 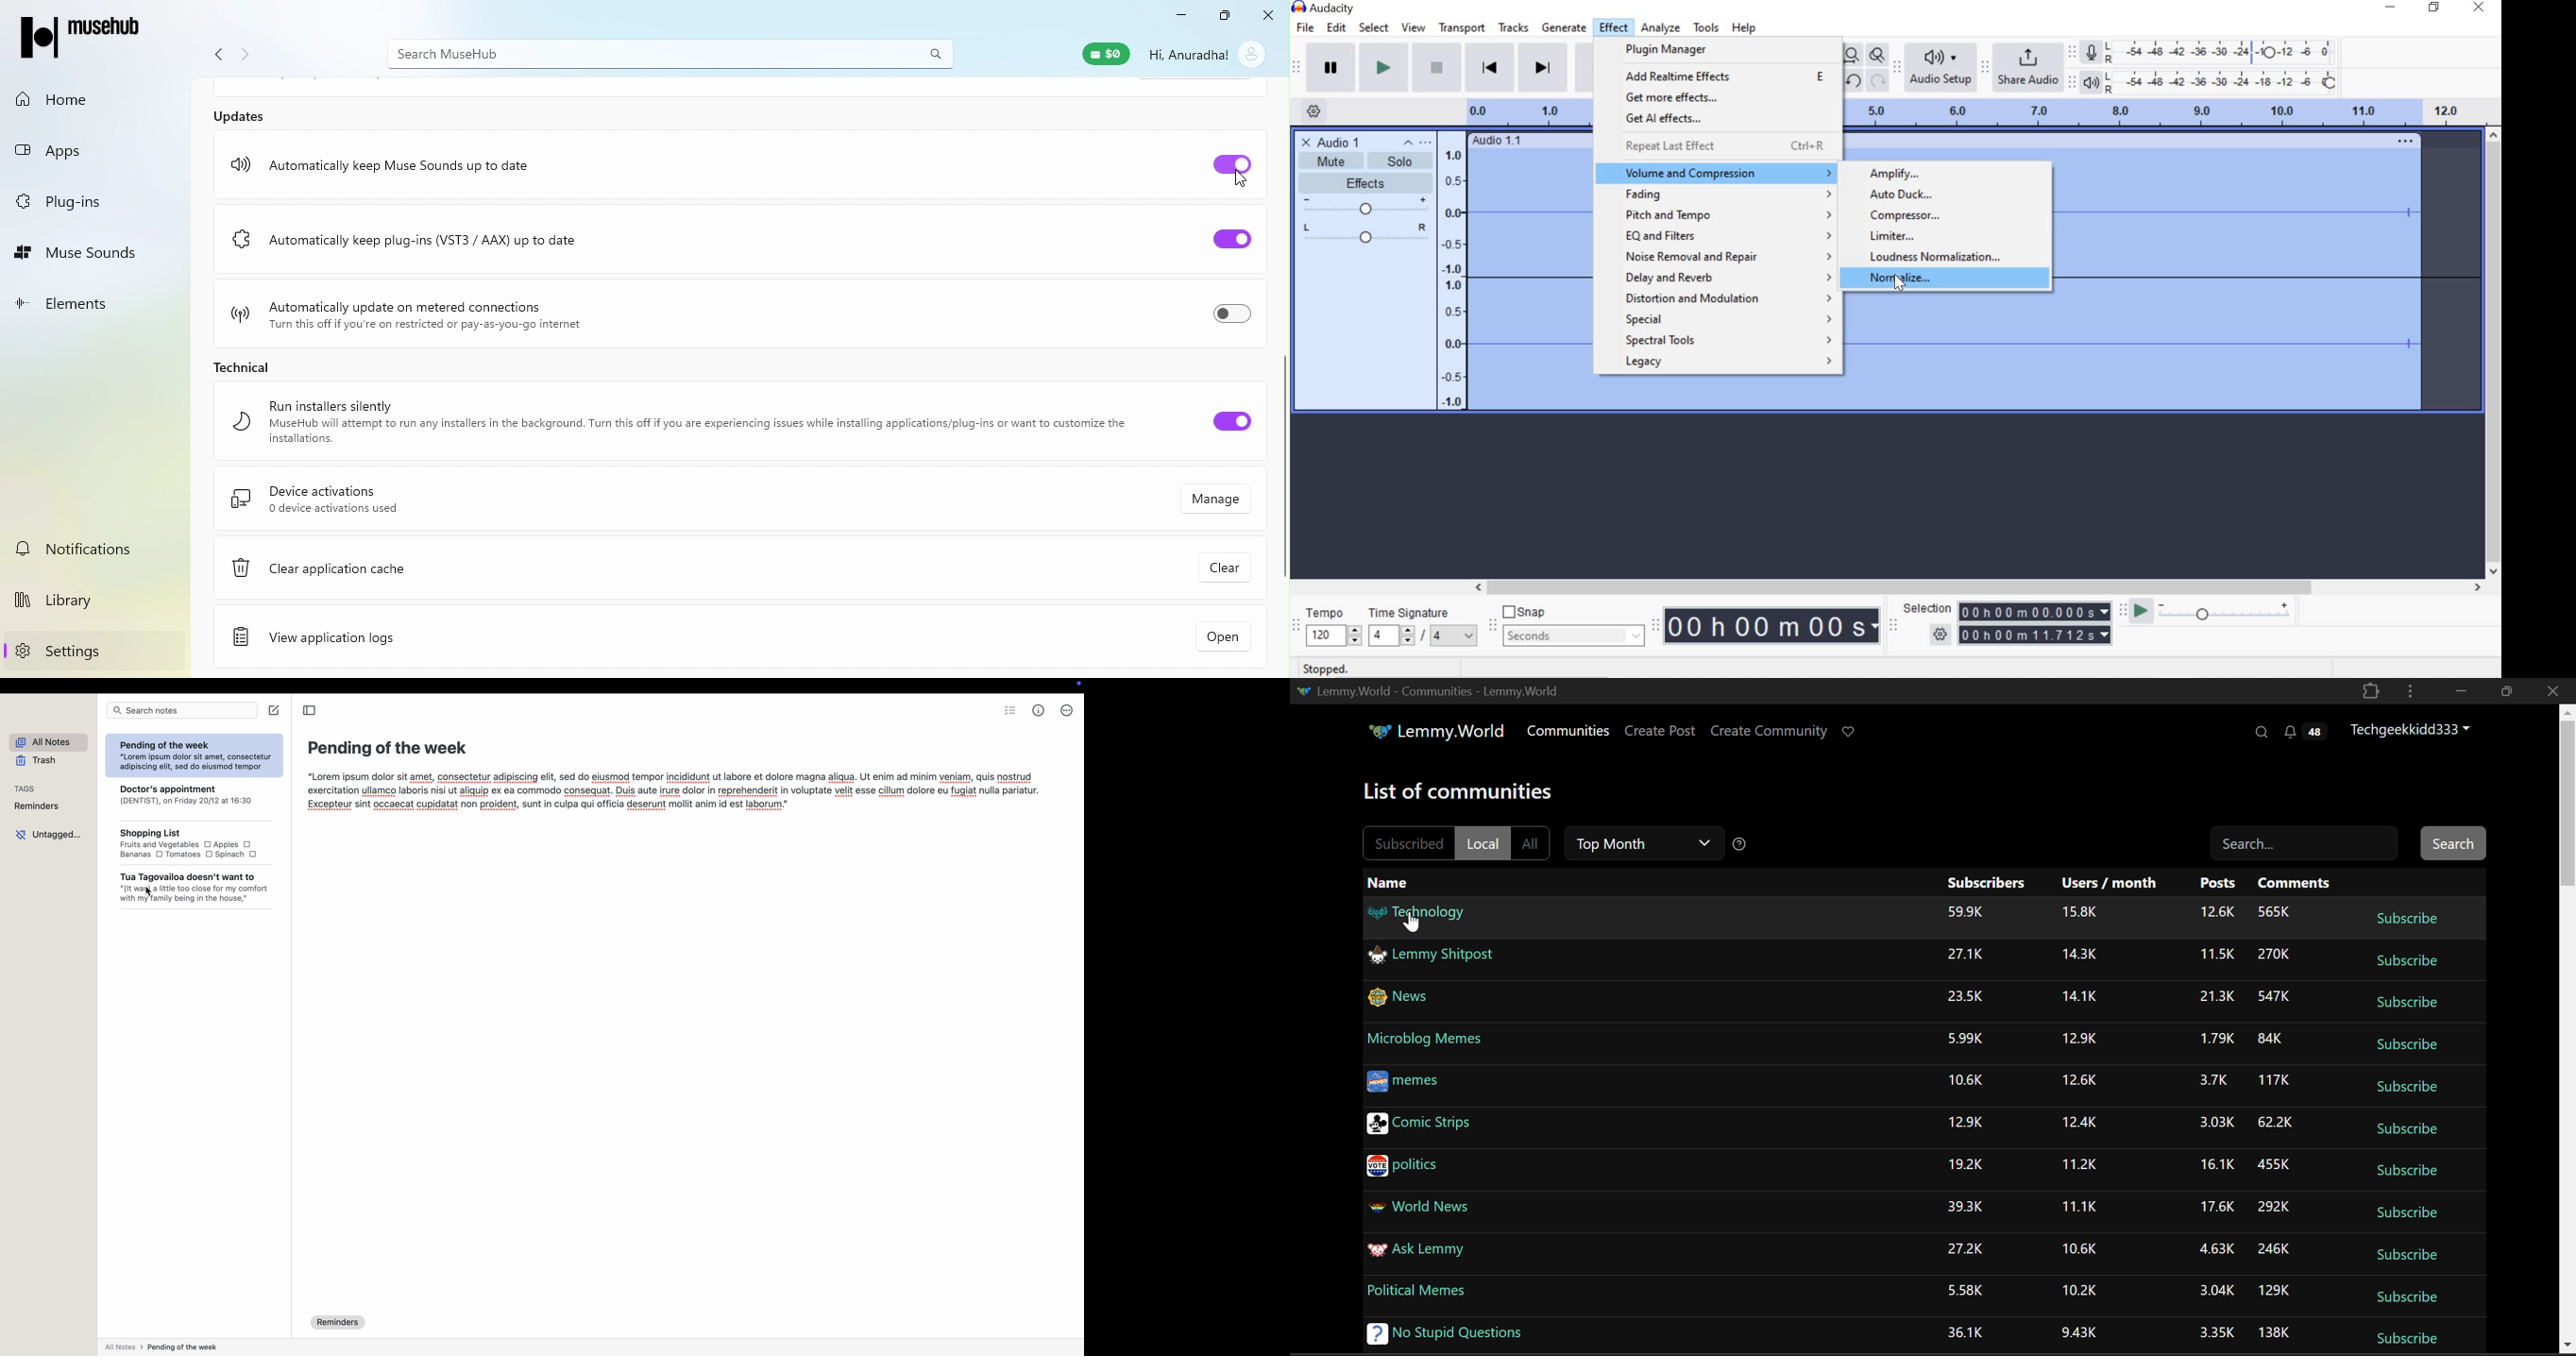 What do you see at coordinates (193, 801) in the screenshot?
I see `LUOCTOr's appointment
(DENTIST), on Friday 20/12 at 16:30` at bounding box center [193, 801].